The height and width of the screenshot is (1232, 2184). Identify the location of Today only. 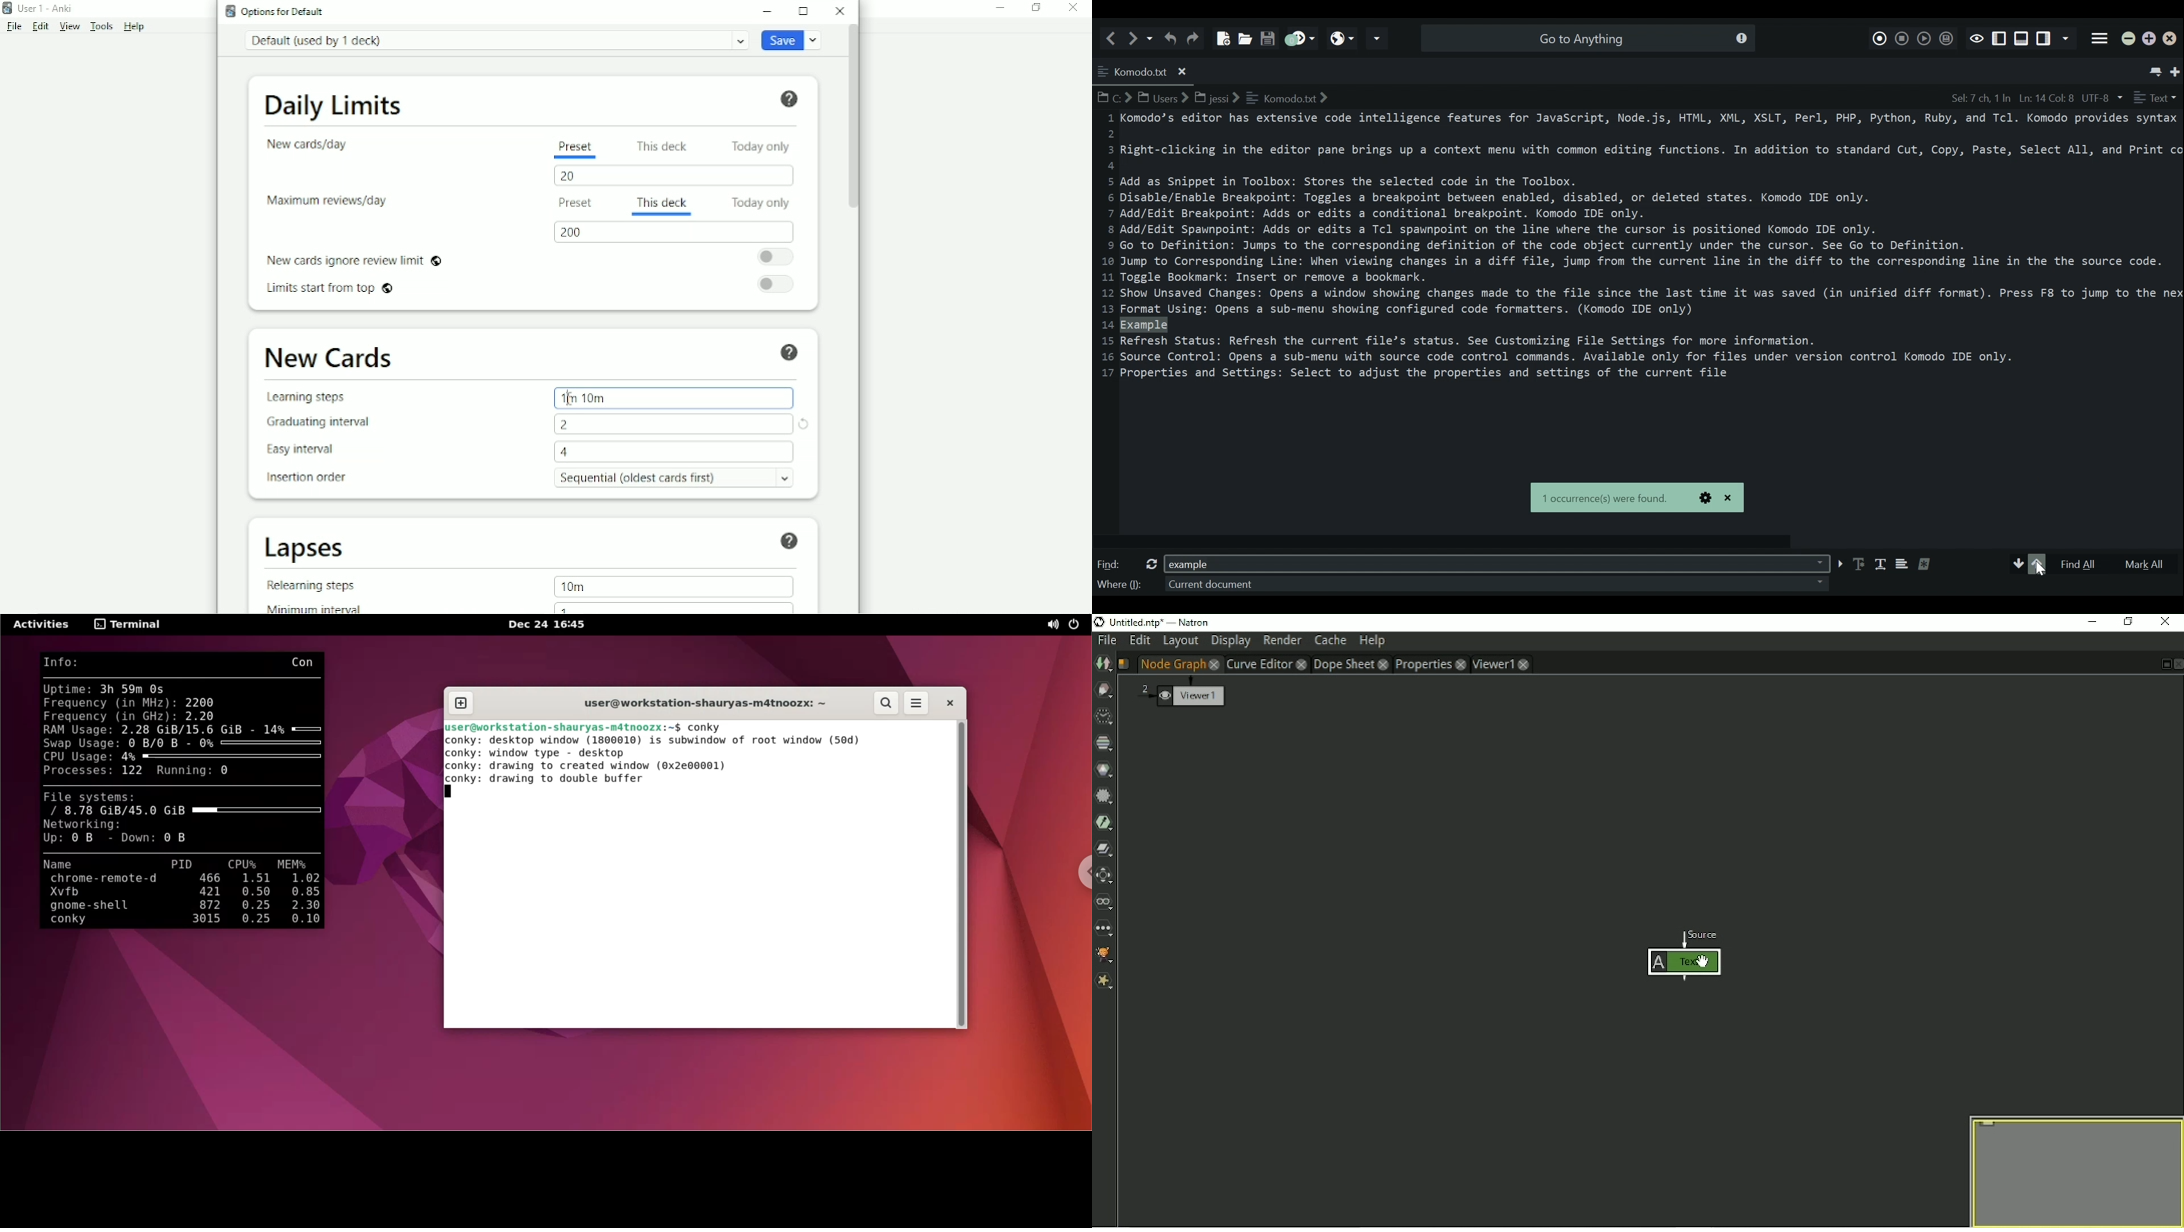
(762, 146).